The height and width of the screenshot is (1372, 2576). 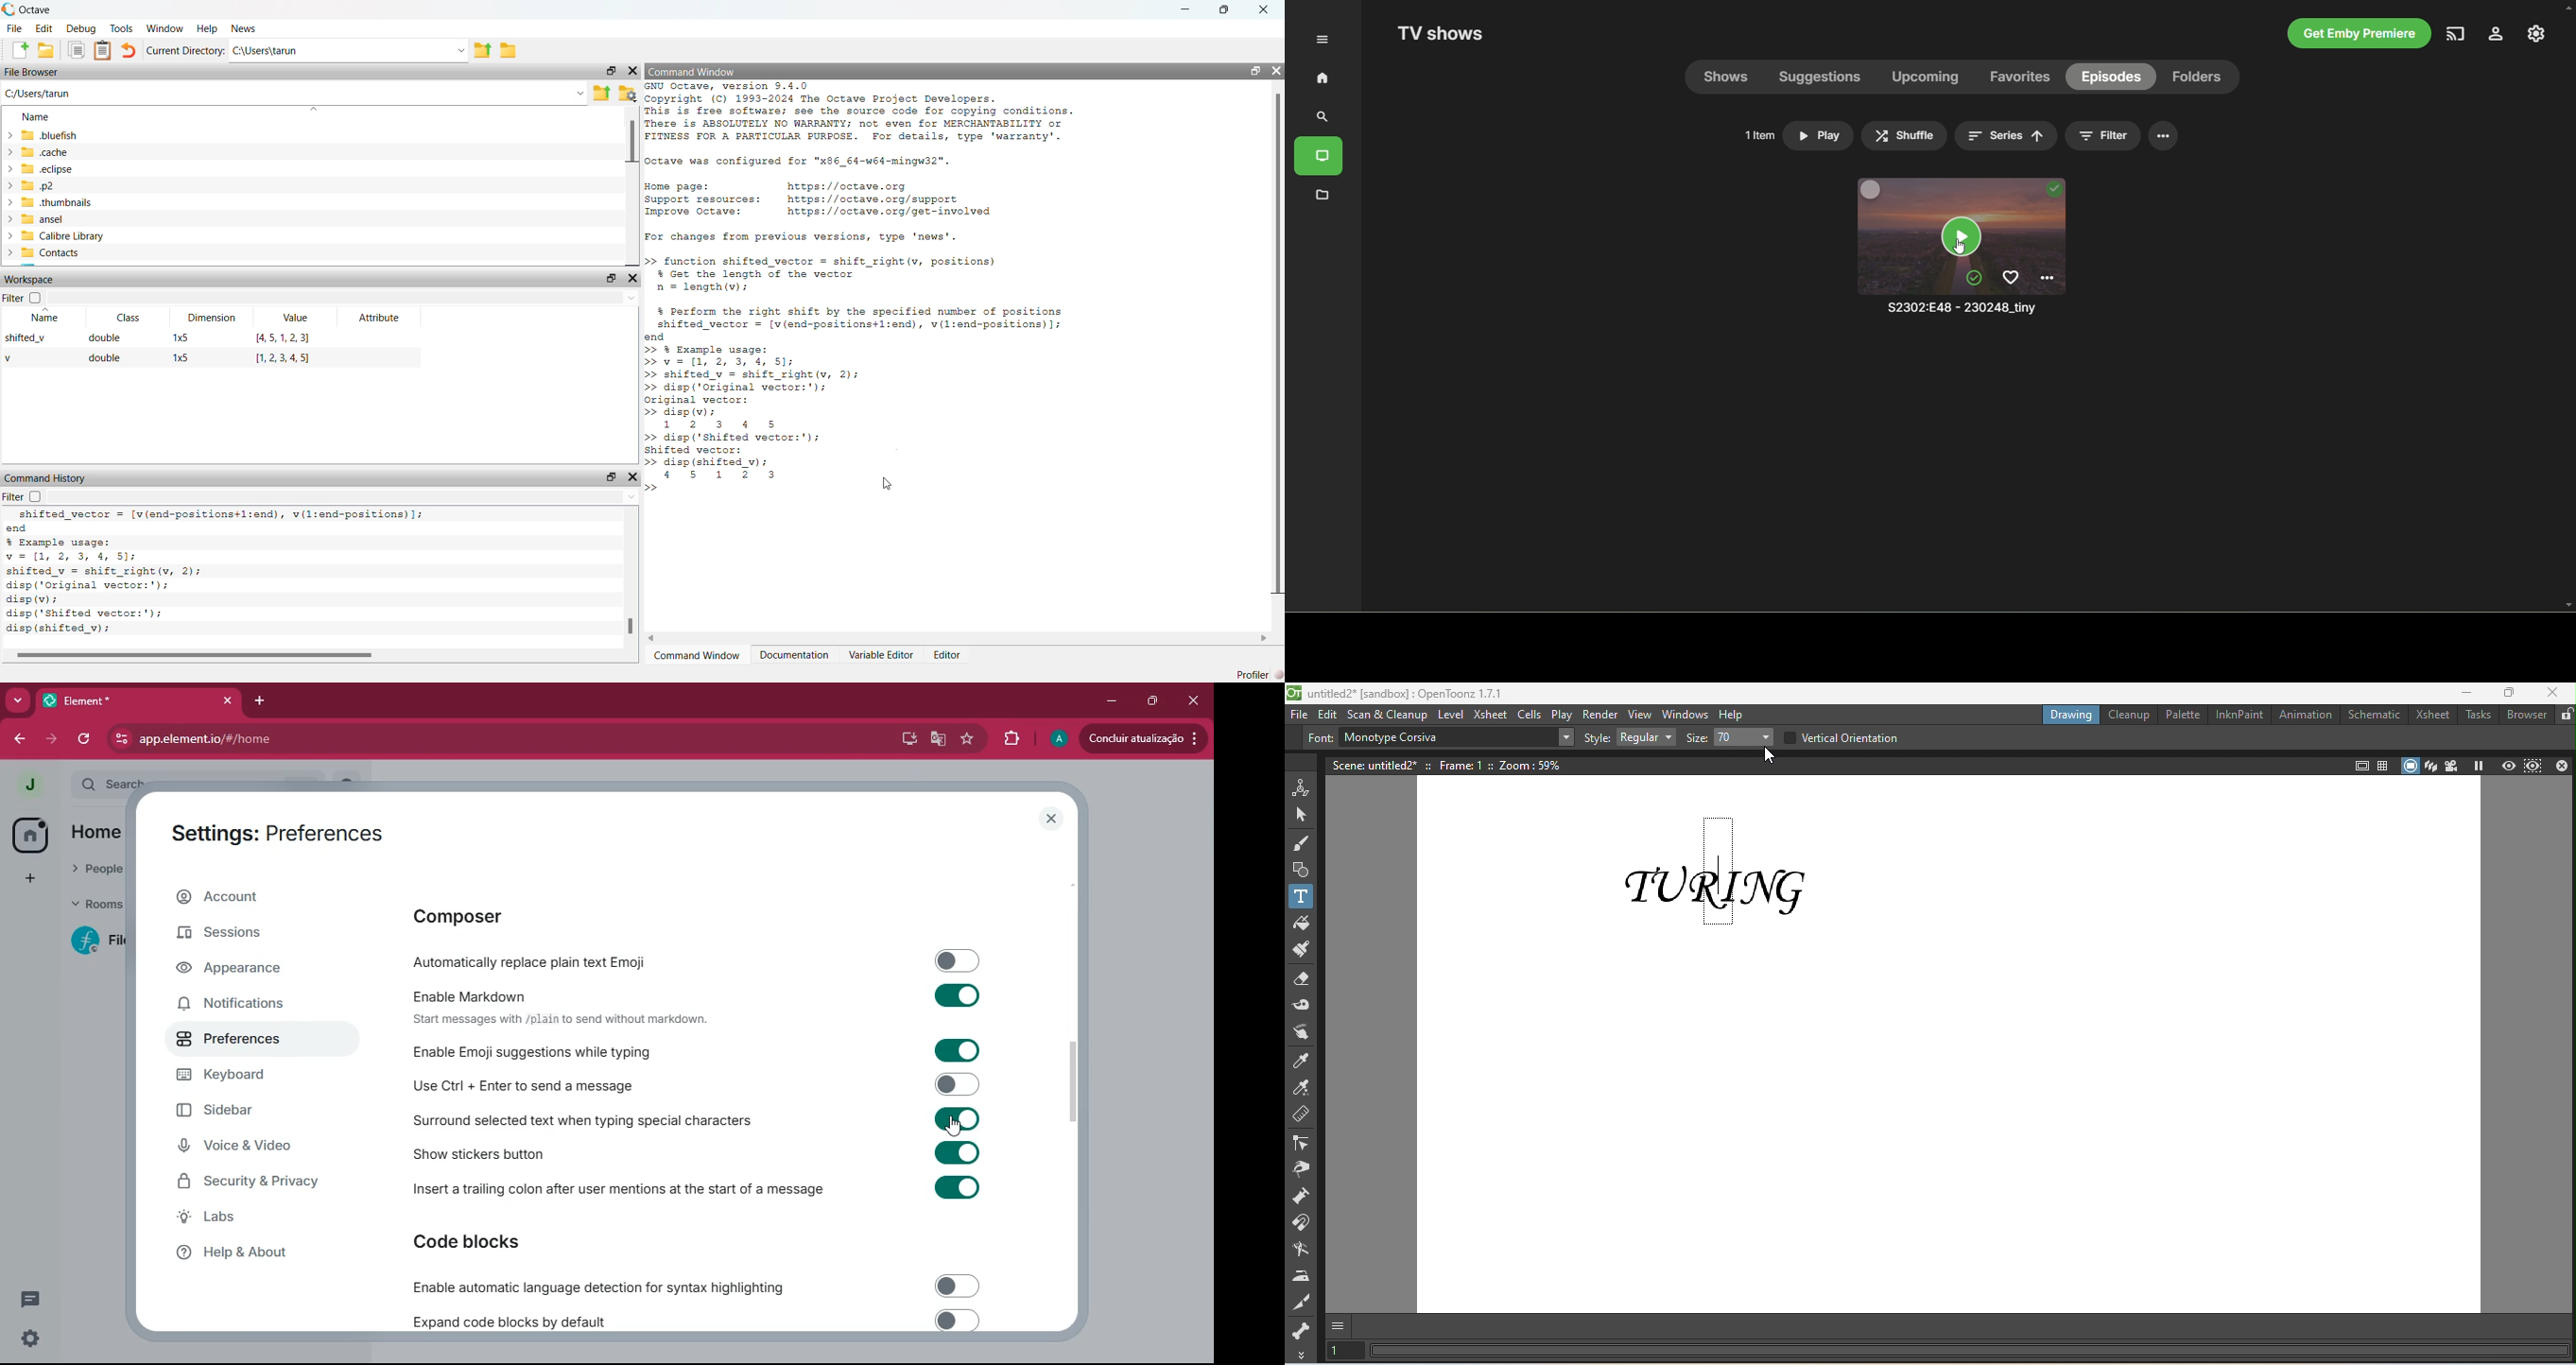 I want to click on close, so click(x=1053, y=820).